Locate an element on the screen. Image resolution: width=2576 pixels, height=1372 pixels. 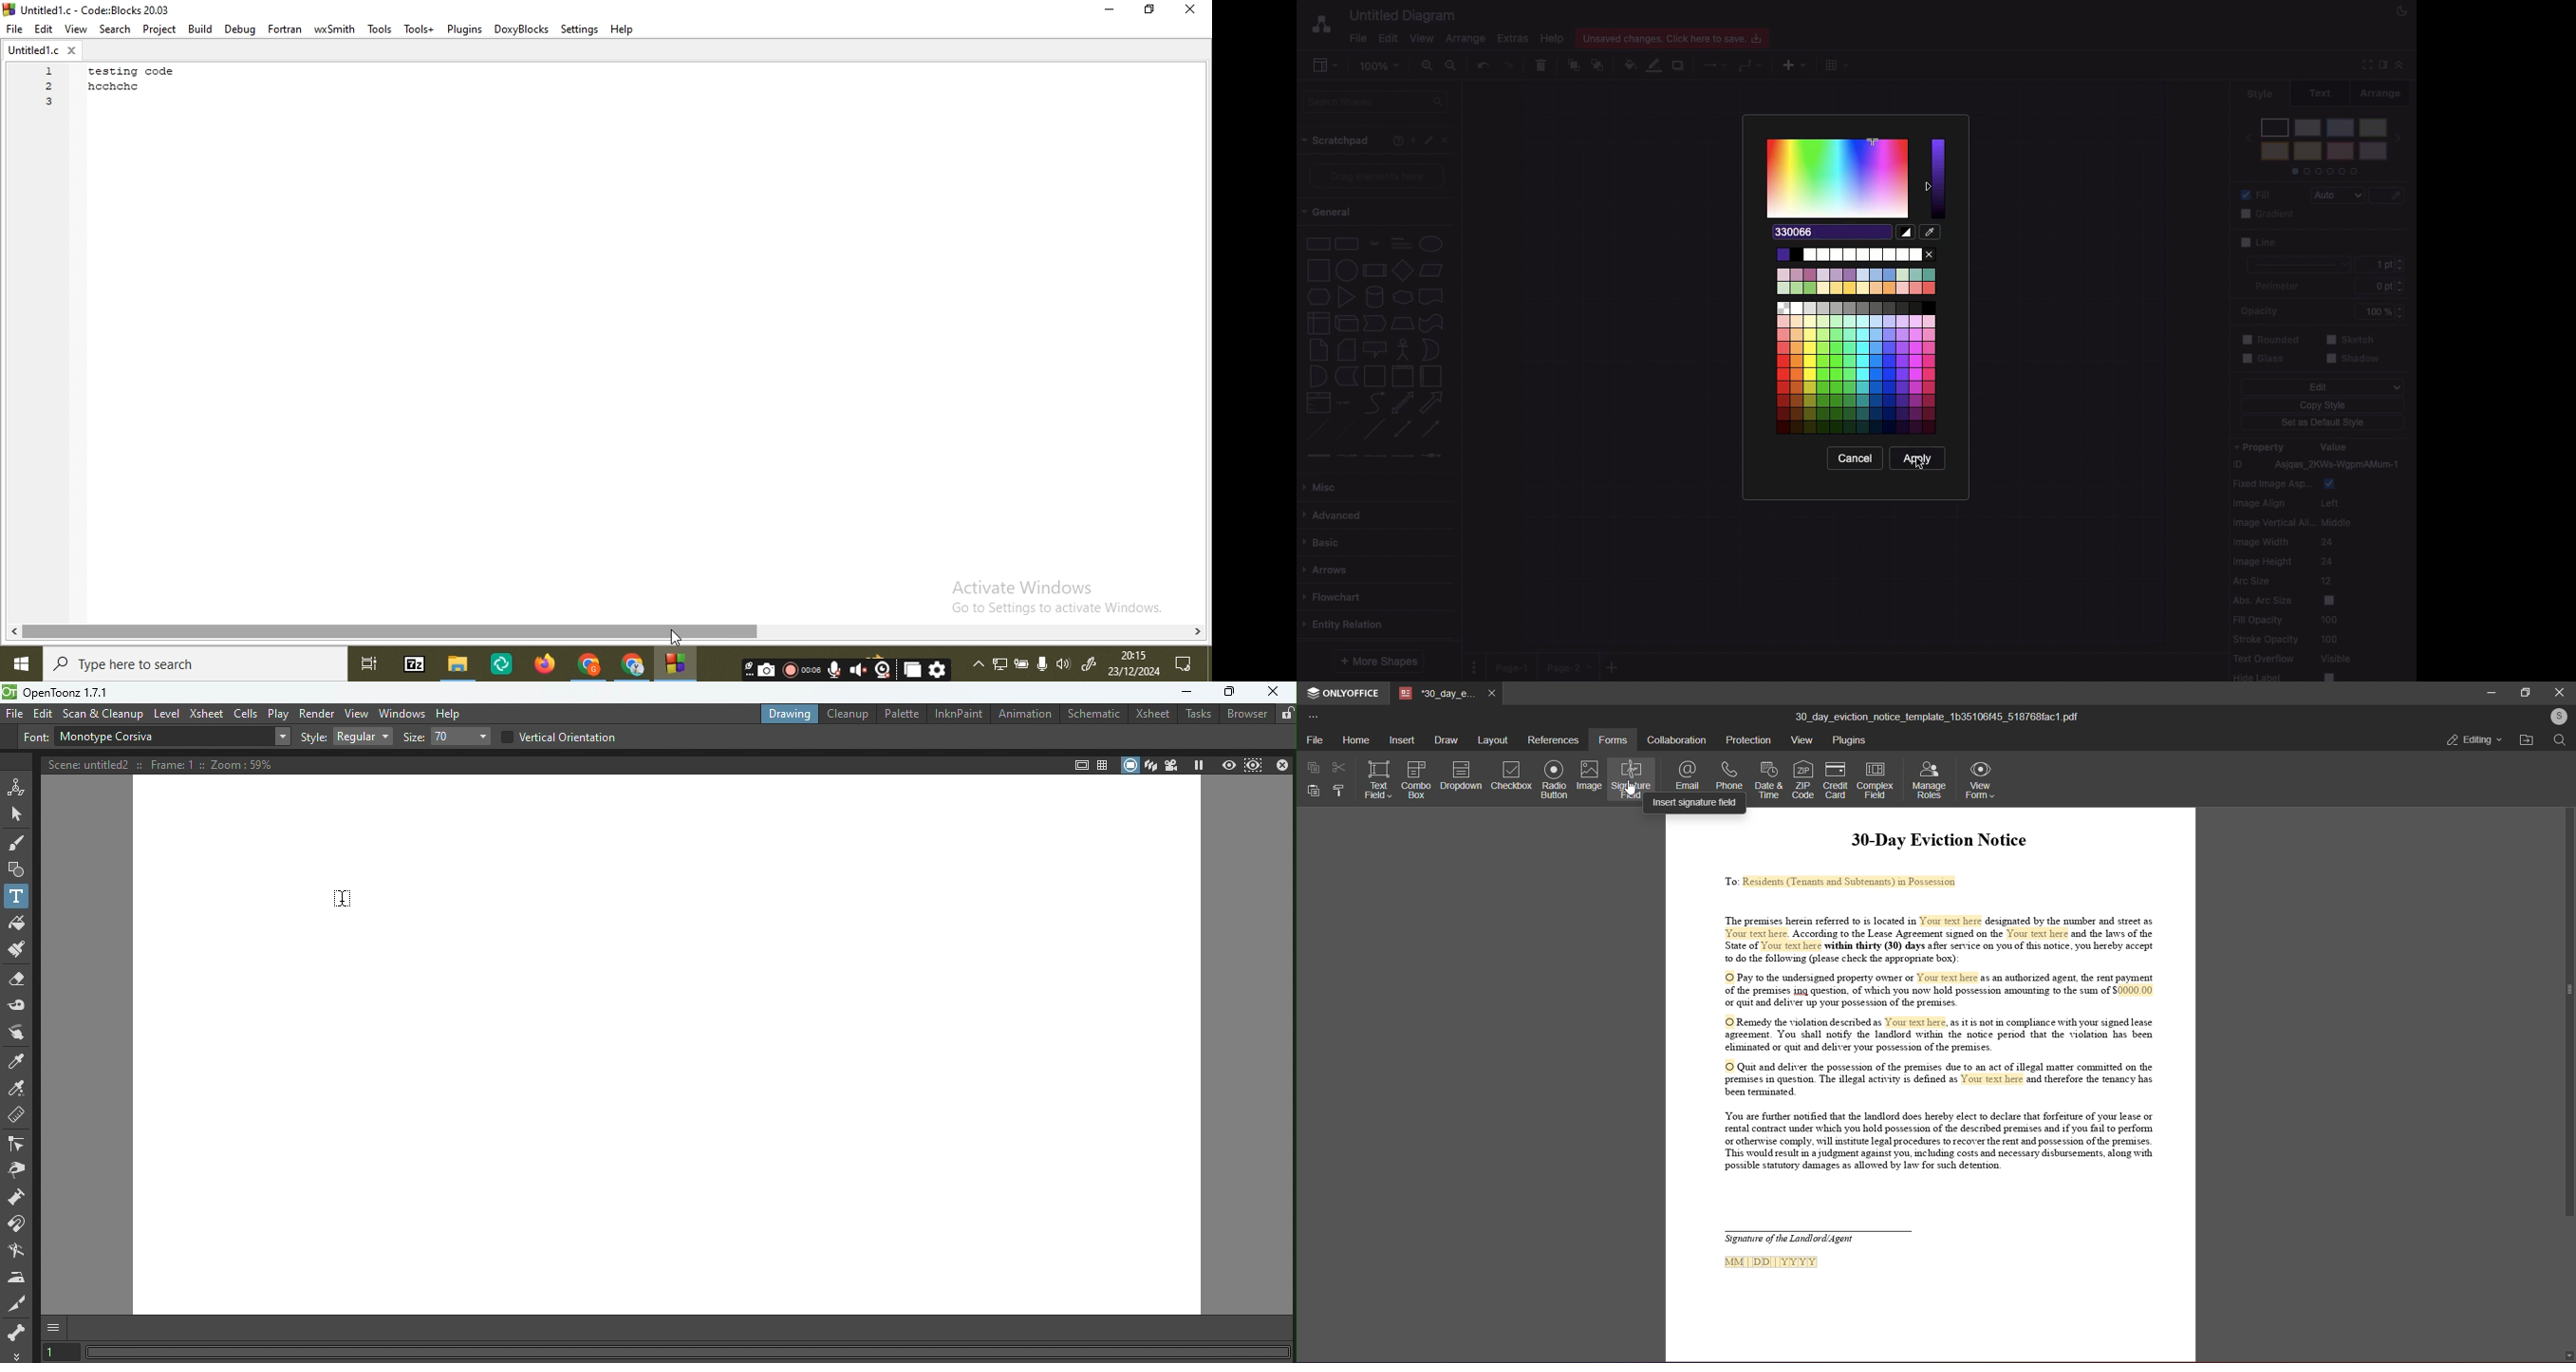
document is located at coordinates (1431, 296).